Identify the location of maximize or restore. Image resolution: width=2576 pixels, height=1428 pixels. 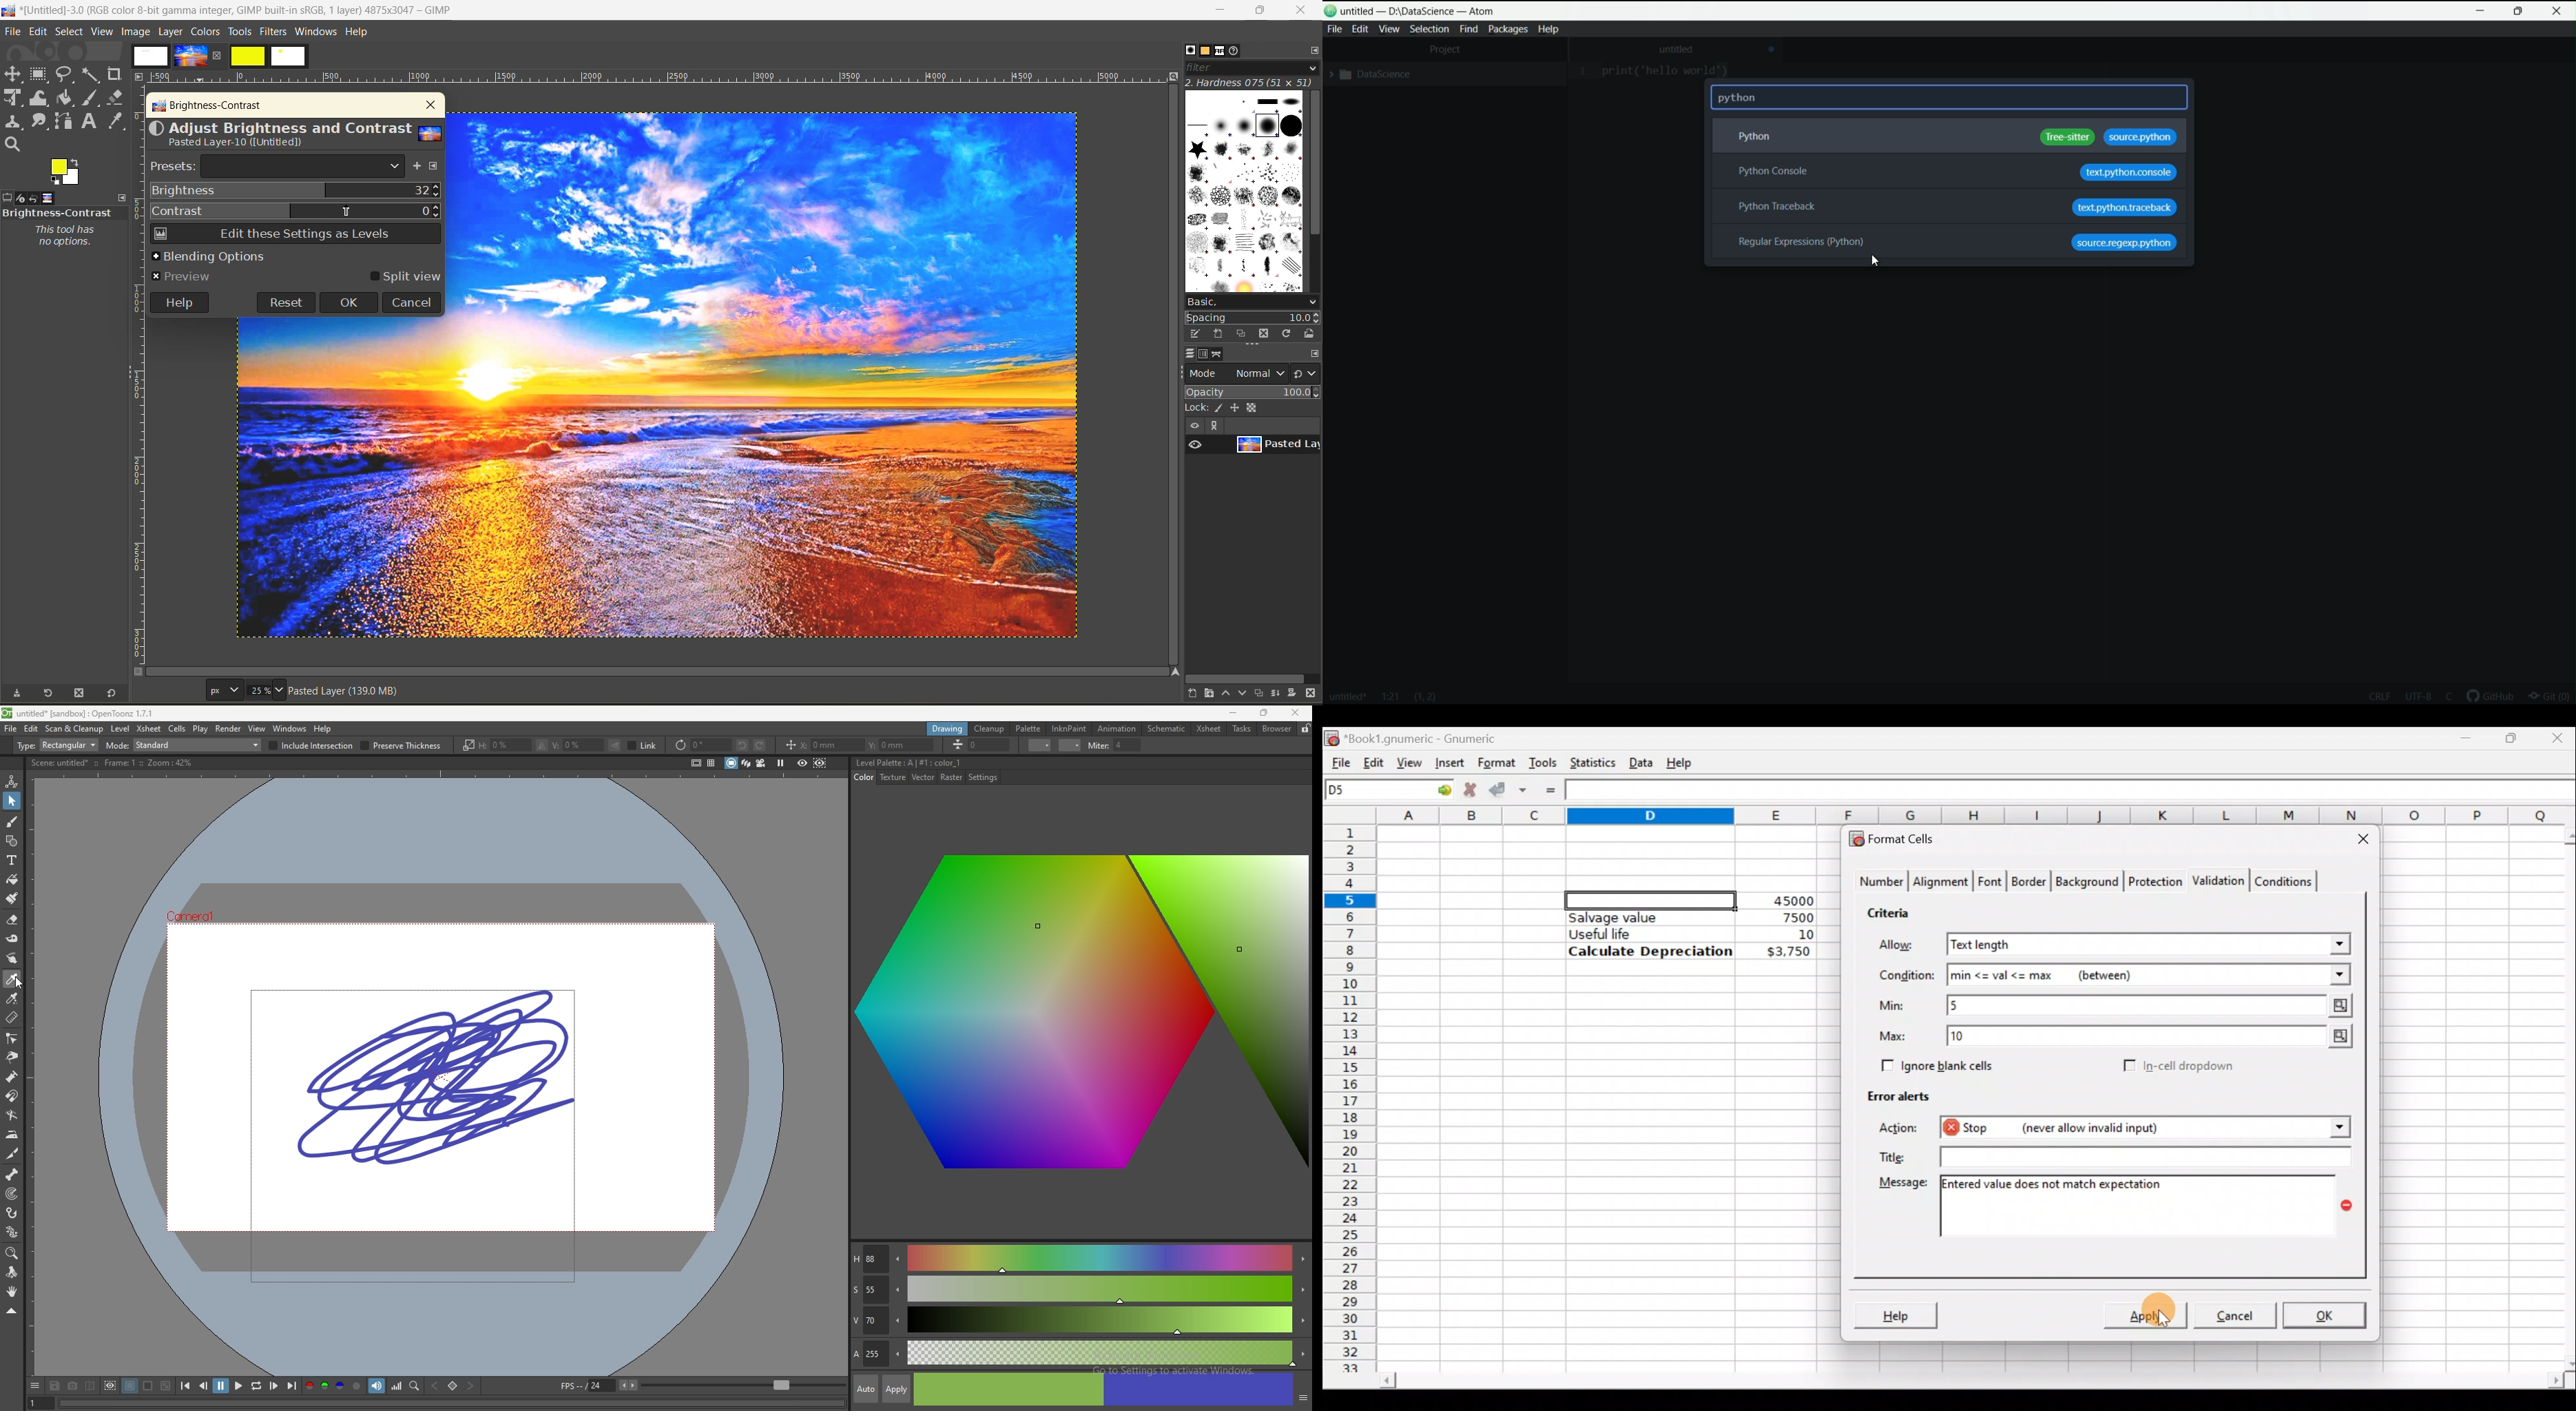
(2518, 11).